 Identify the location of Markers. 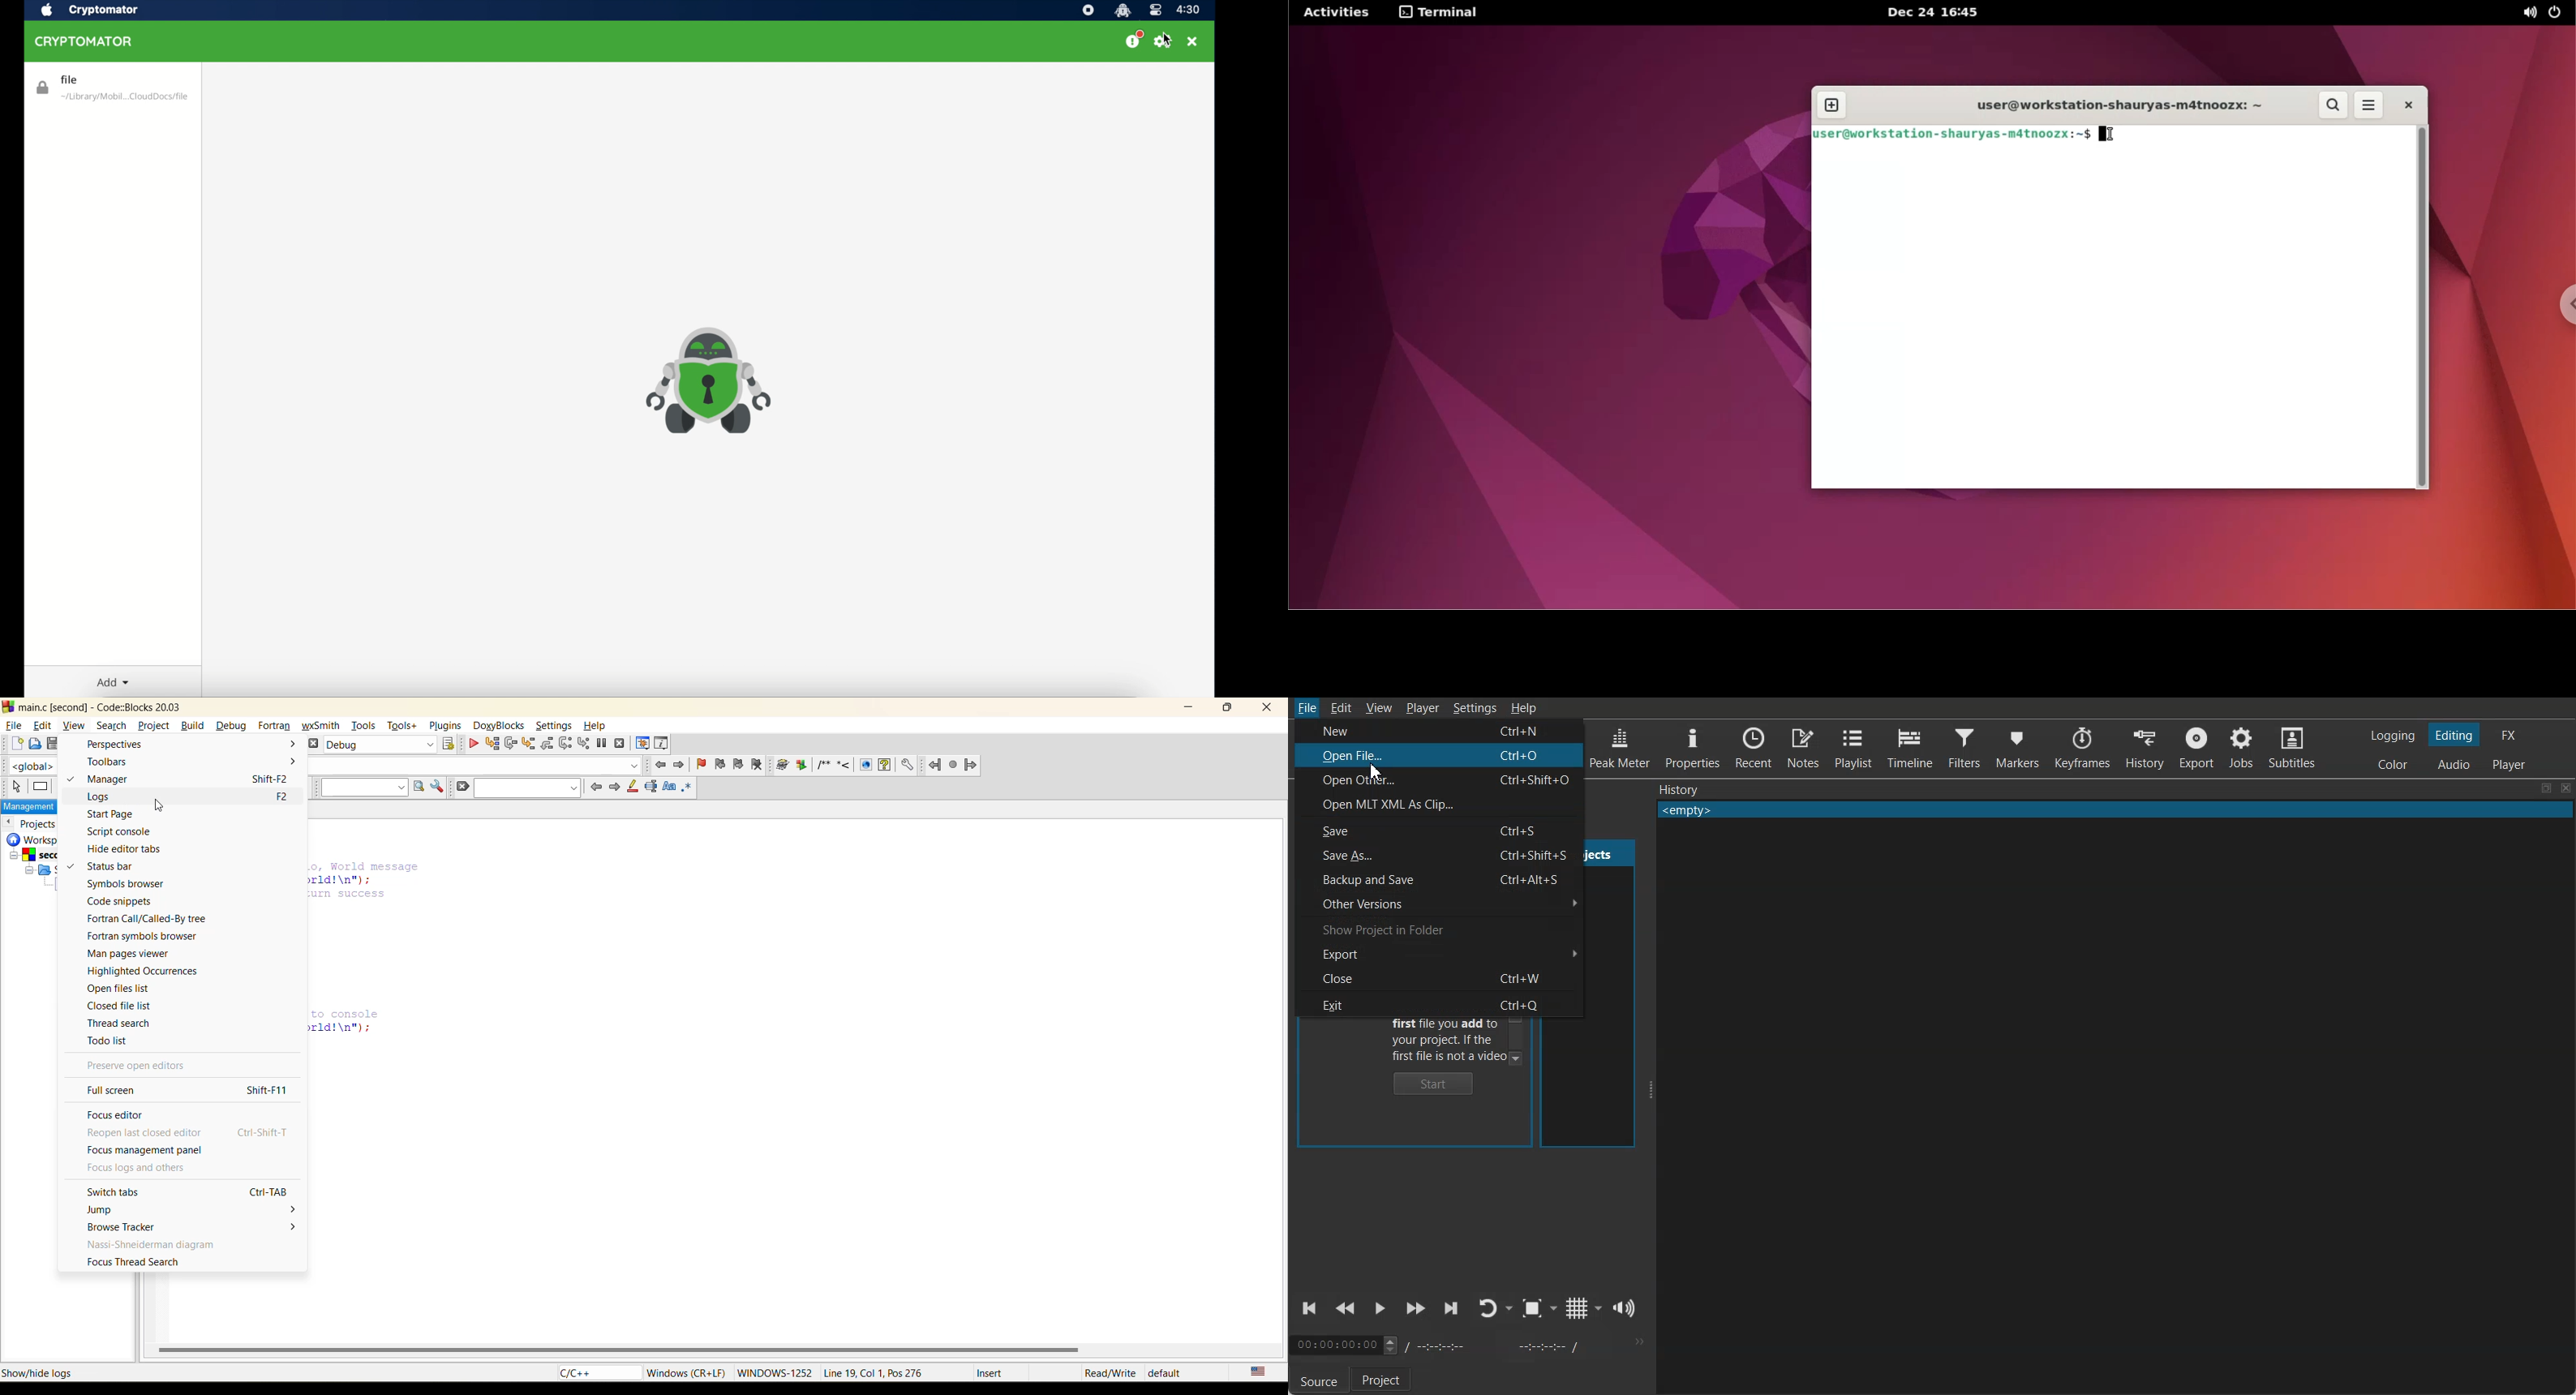
(2018, 747).